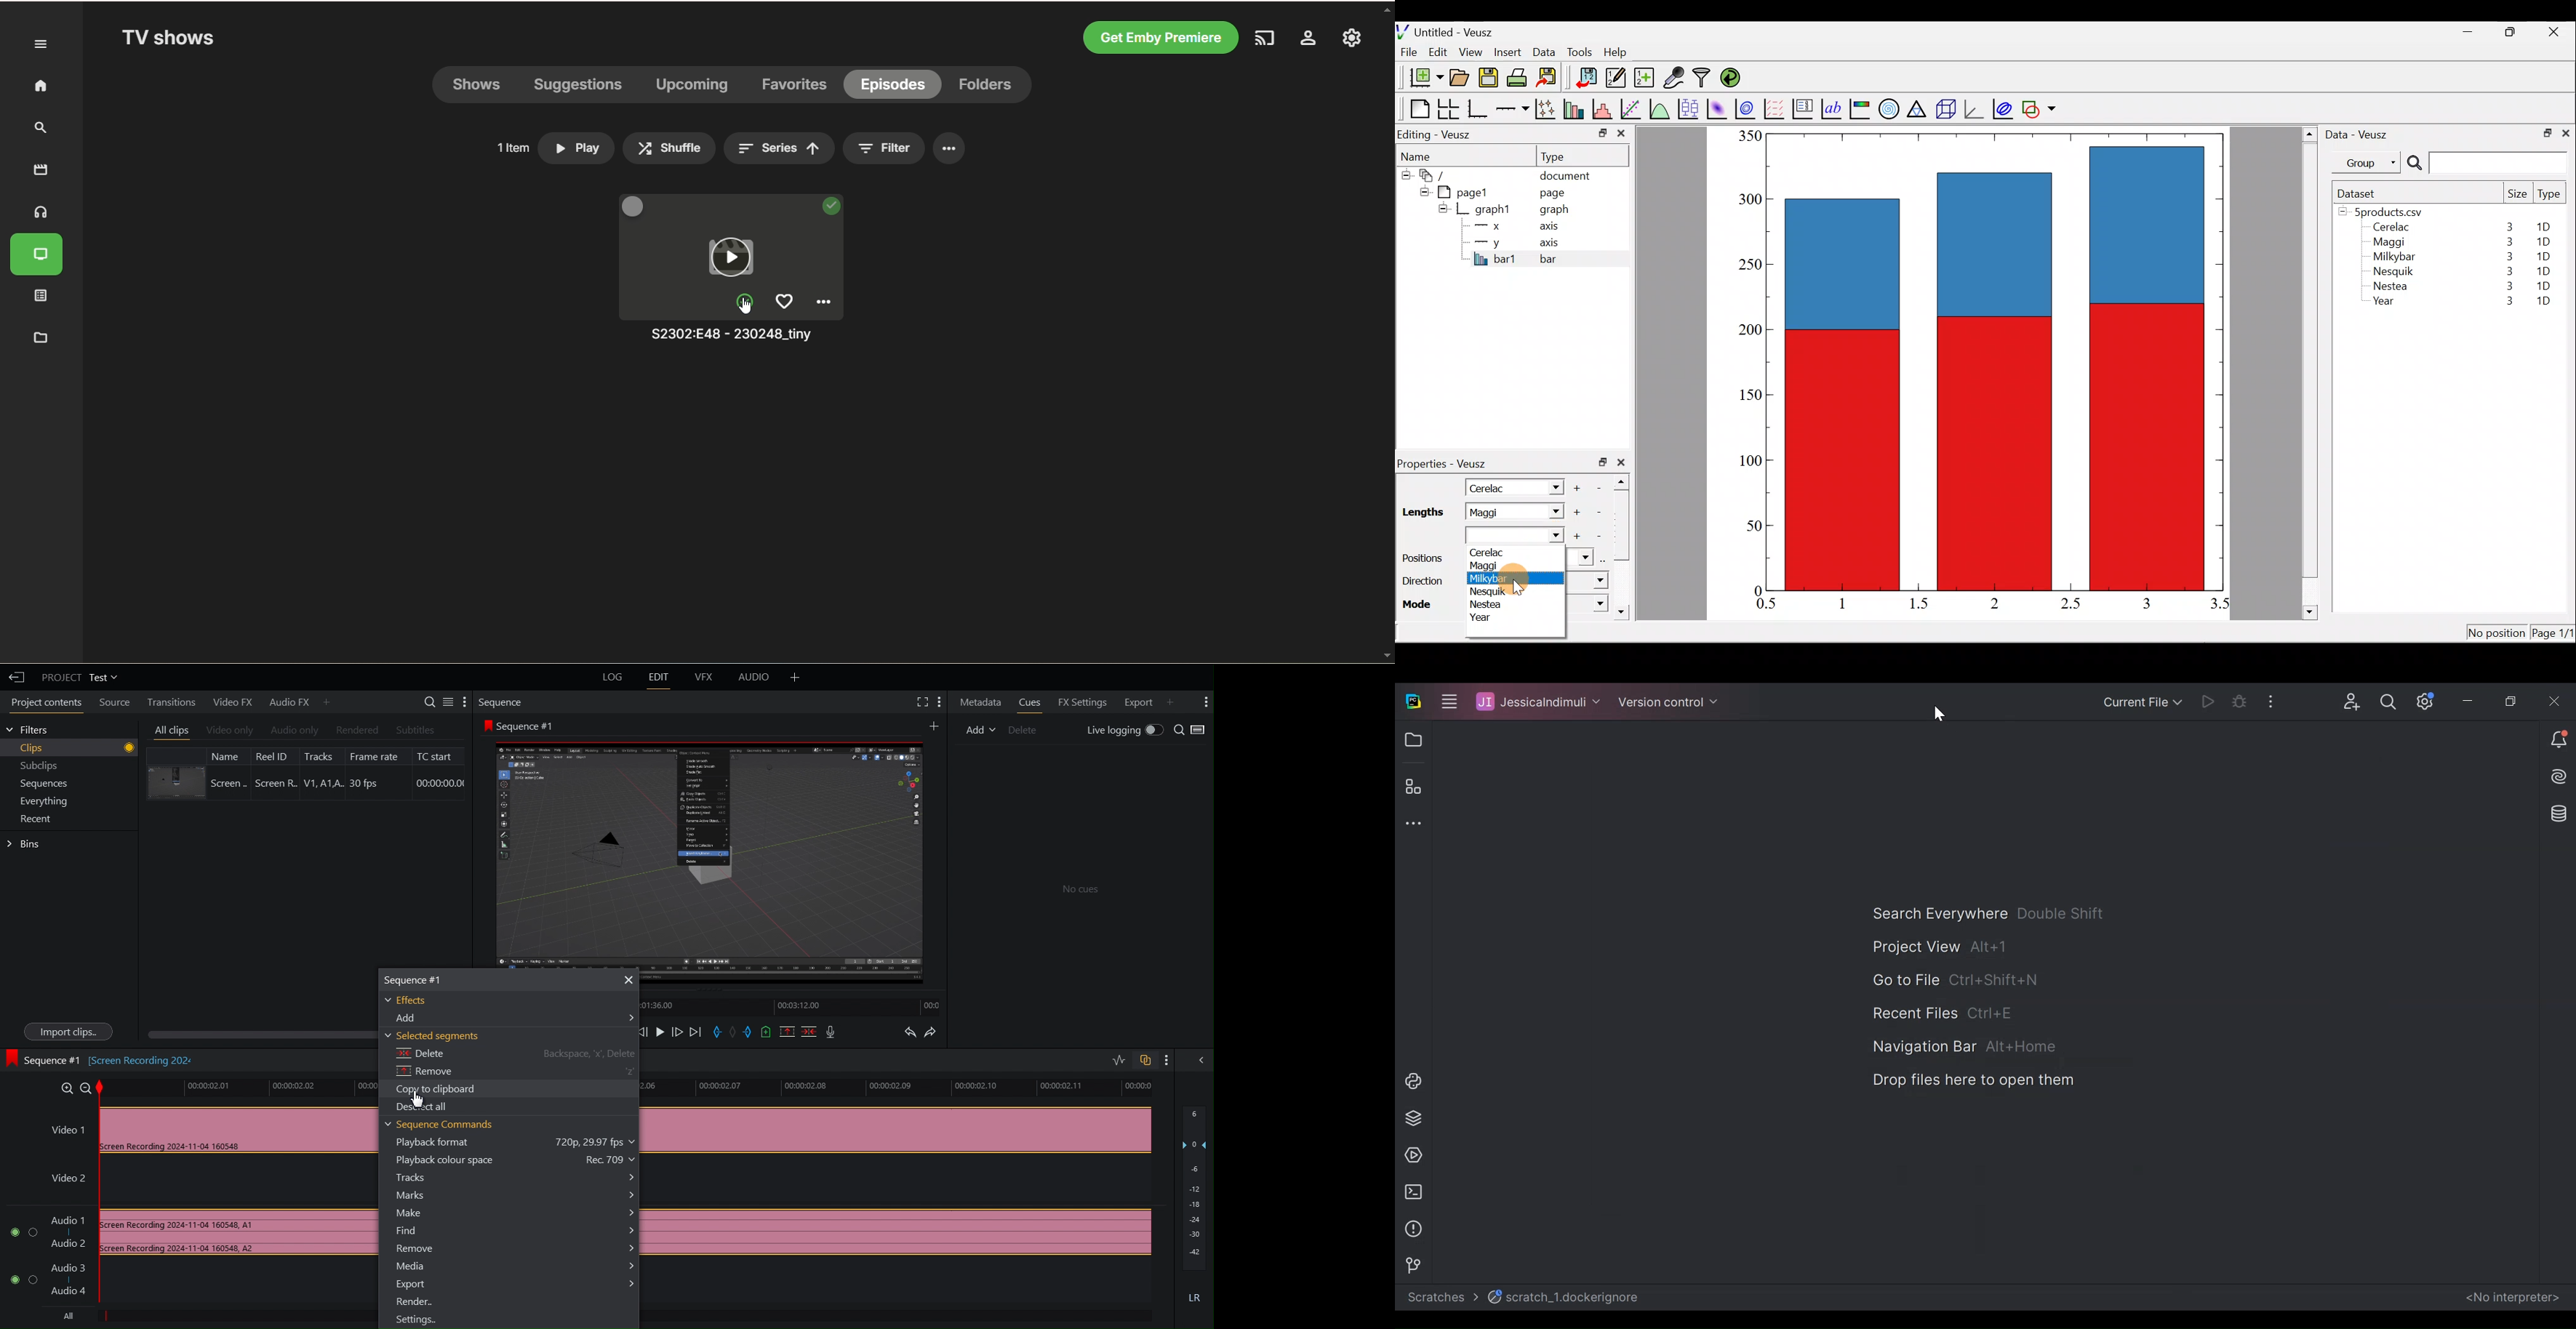  What do you see at coordinates (939, 1033) in the screenshot?
I see `Redo` at bounding box center [939, 1033].